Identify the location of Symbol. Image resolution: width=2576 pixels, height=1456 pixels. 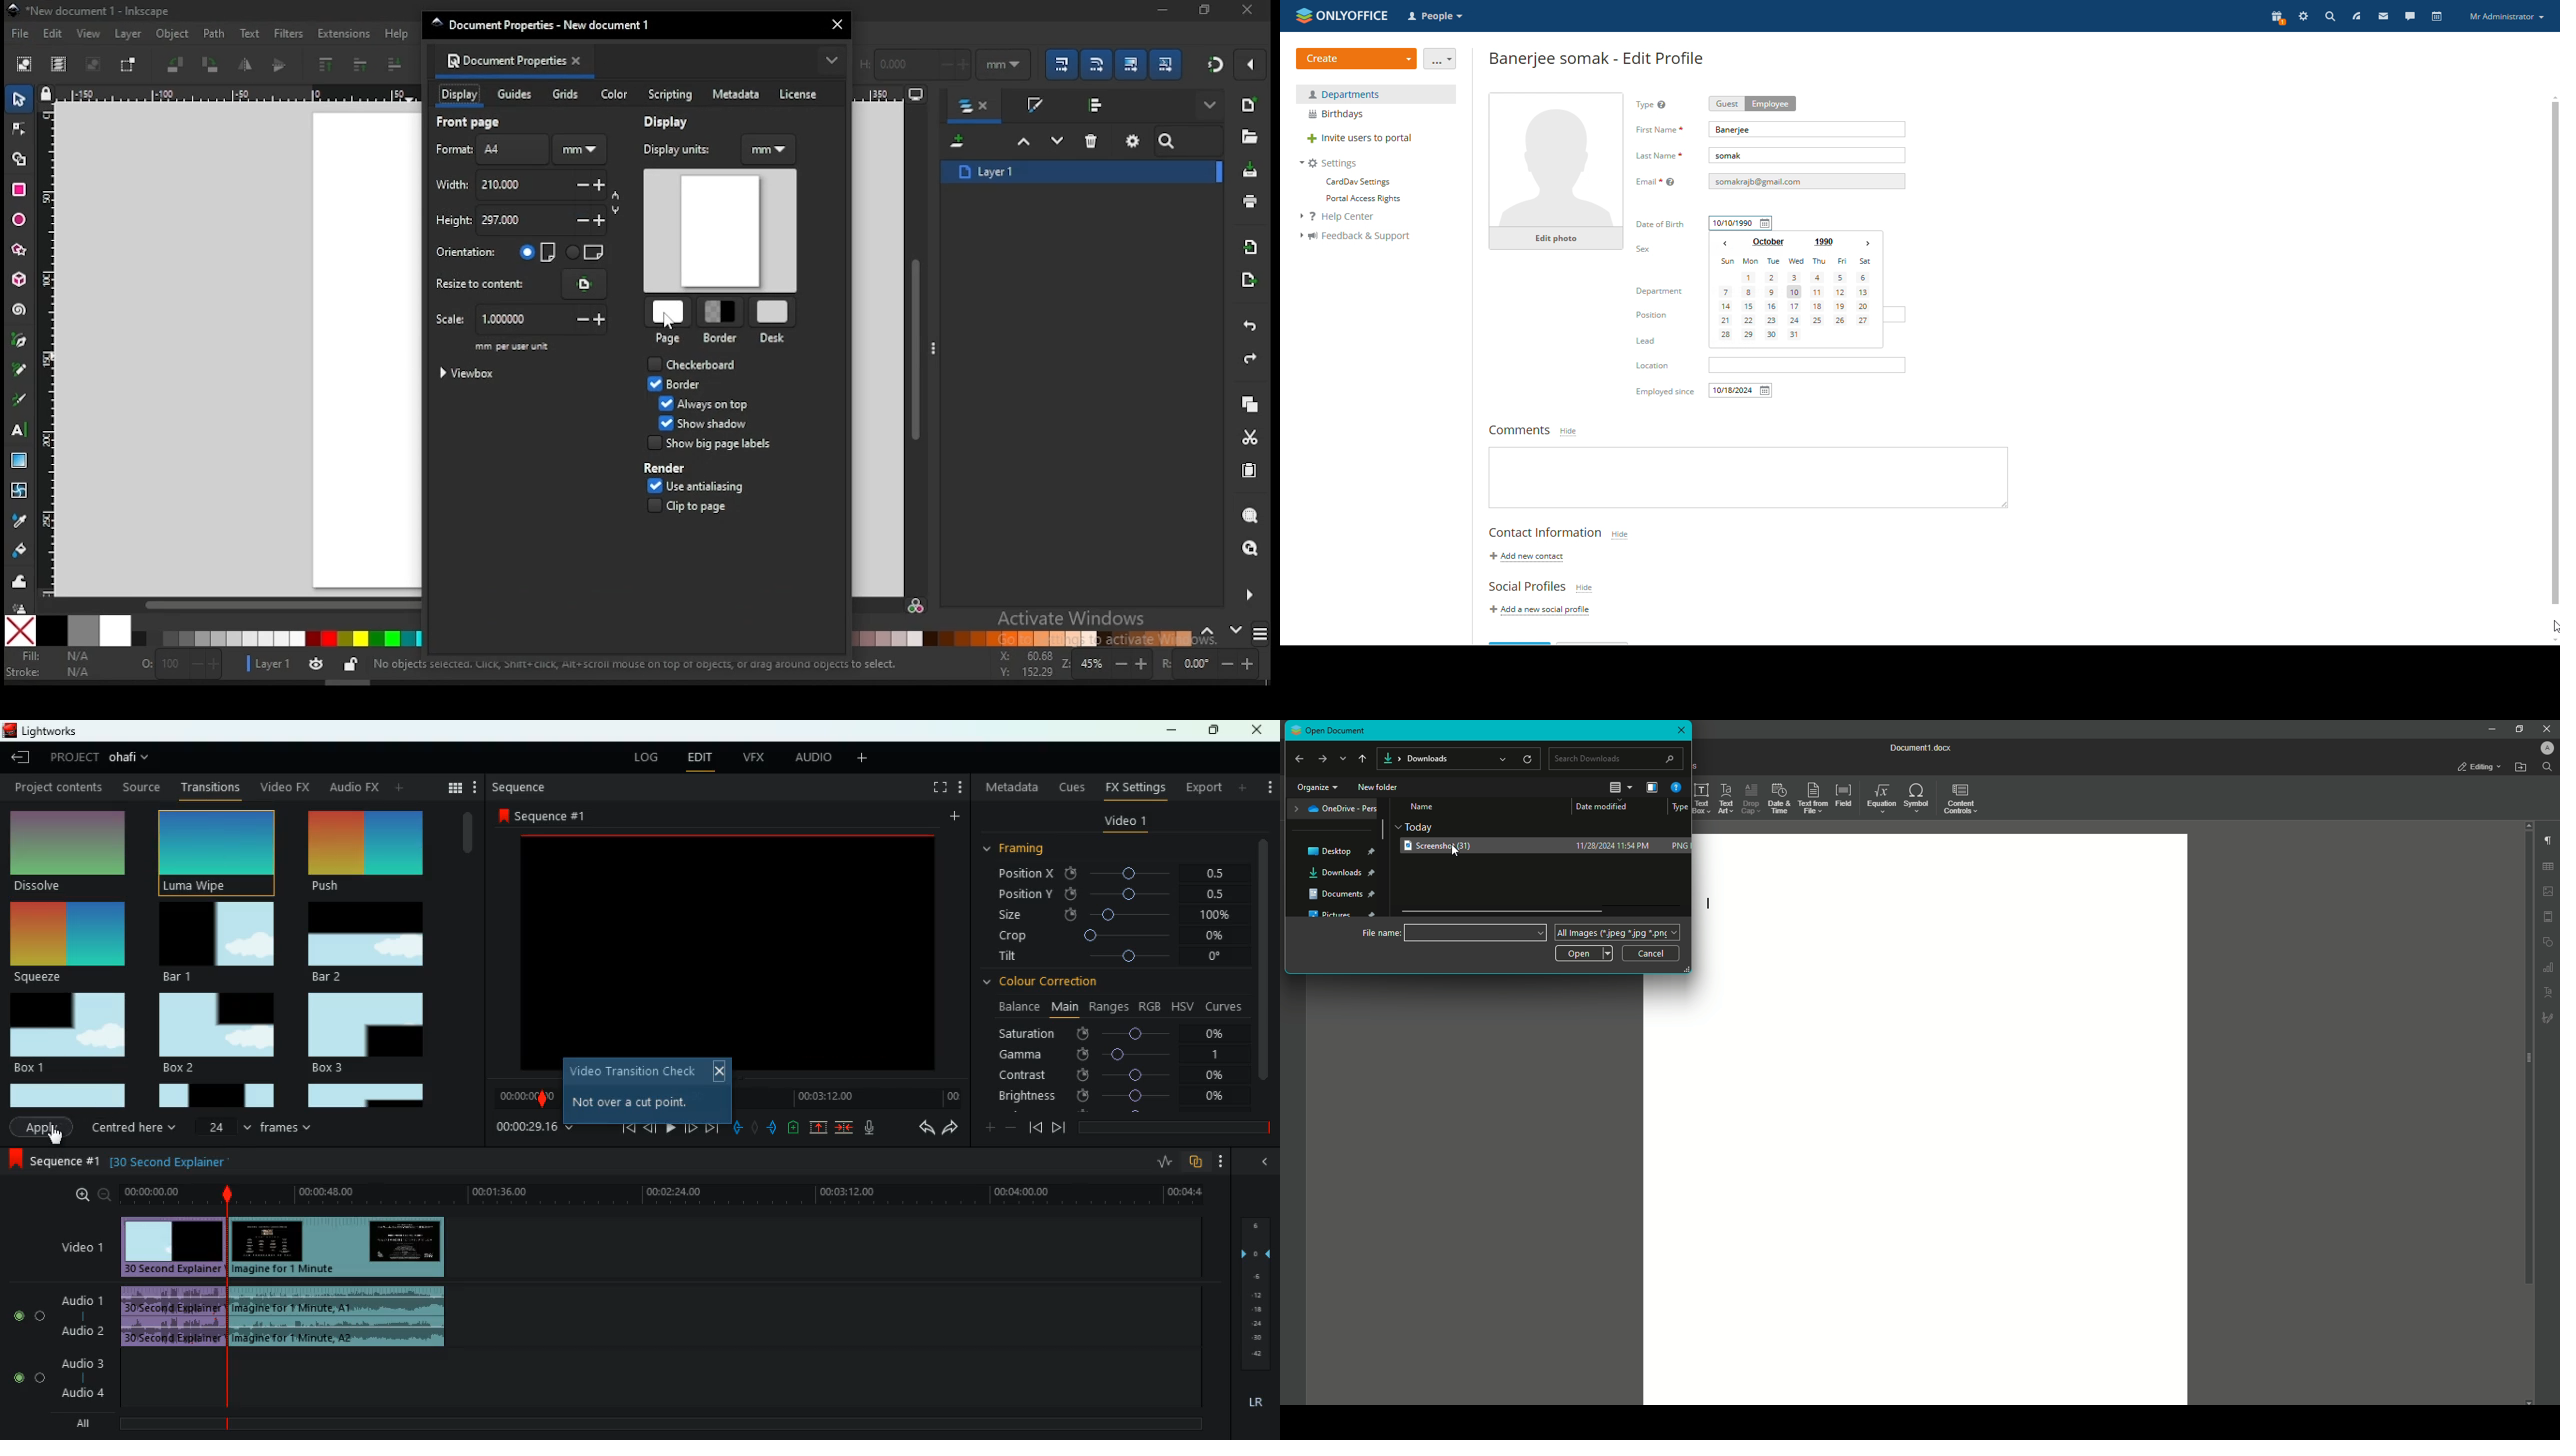
(1918, 797).